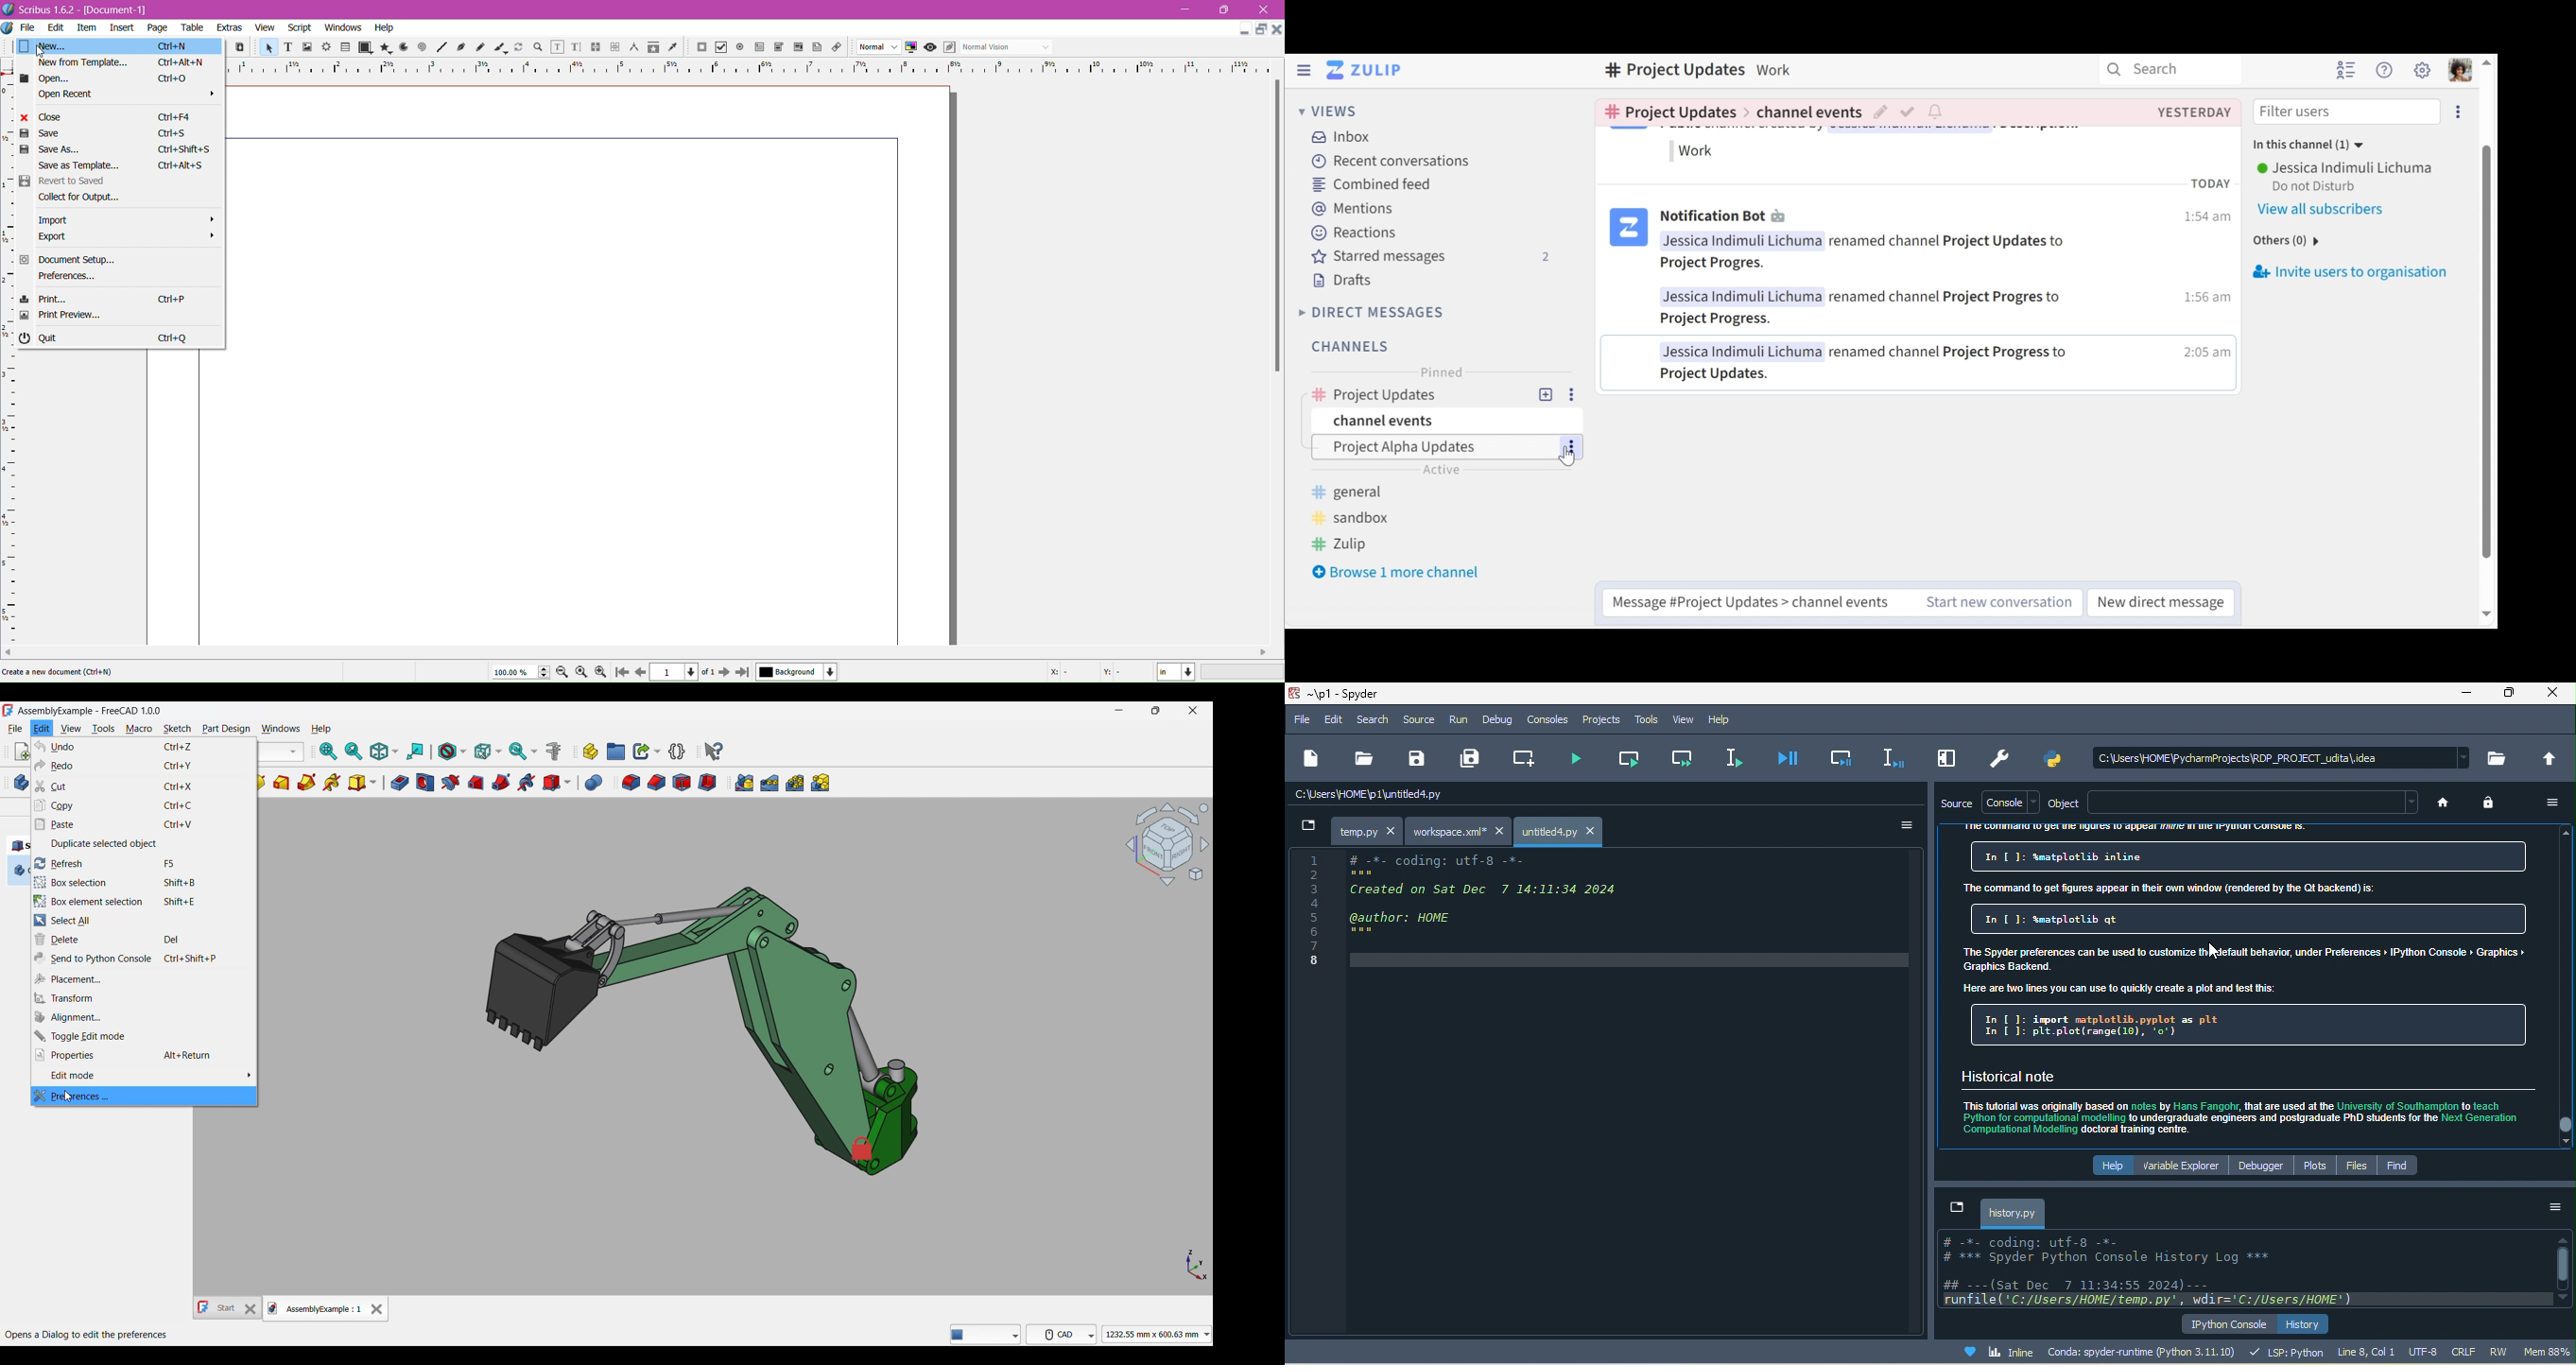 This screenshot has width=2576, height=1372. Describe the element at coordinates (1864, 253) in the screenshot. I see ` Jessica Inaimuli Lichuma renamed channel Project Updates toProject Progres.` at that location.